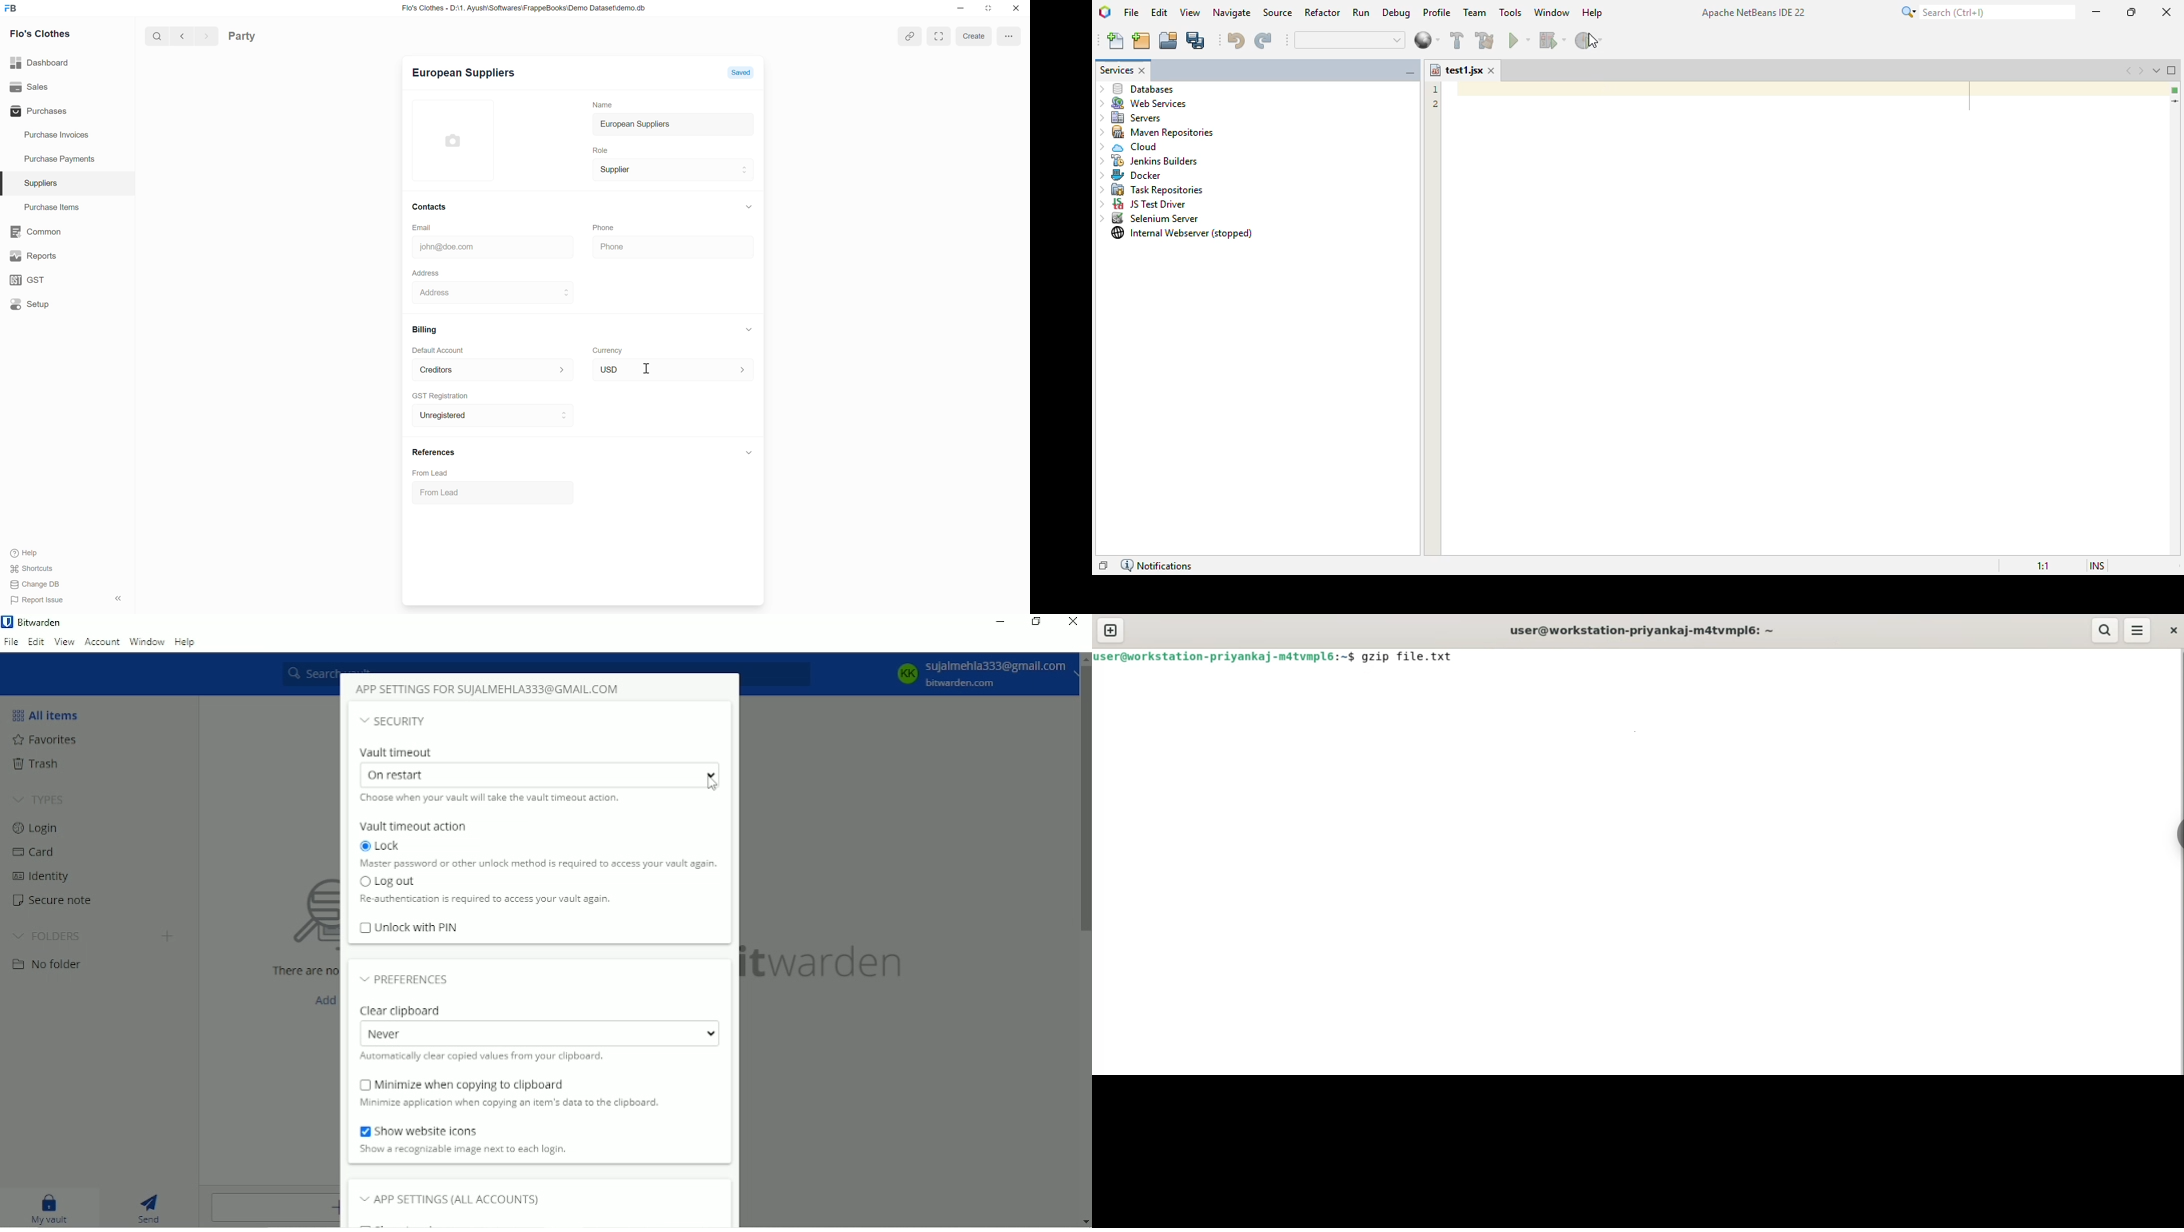 This screenshot has width=2184, height=1232. Describe the element at coordinates (605, 349) in the screenshot. I see `Currency` at that location.